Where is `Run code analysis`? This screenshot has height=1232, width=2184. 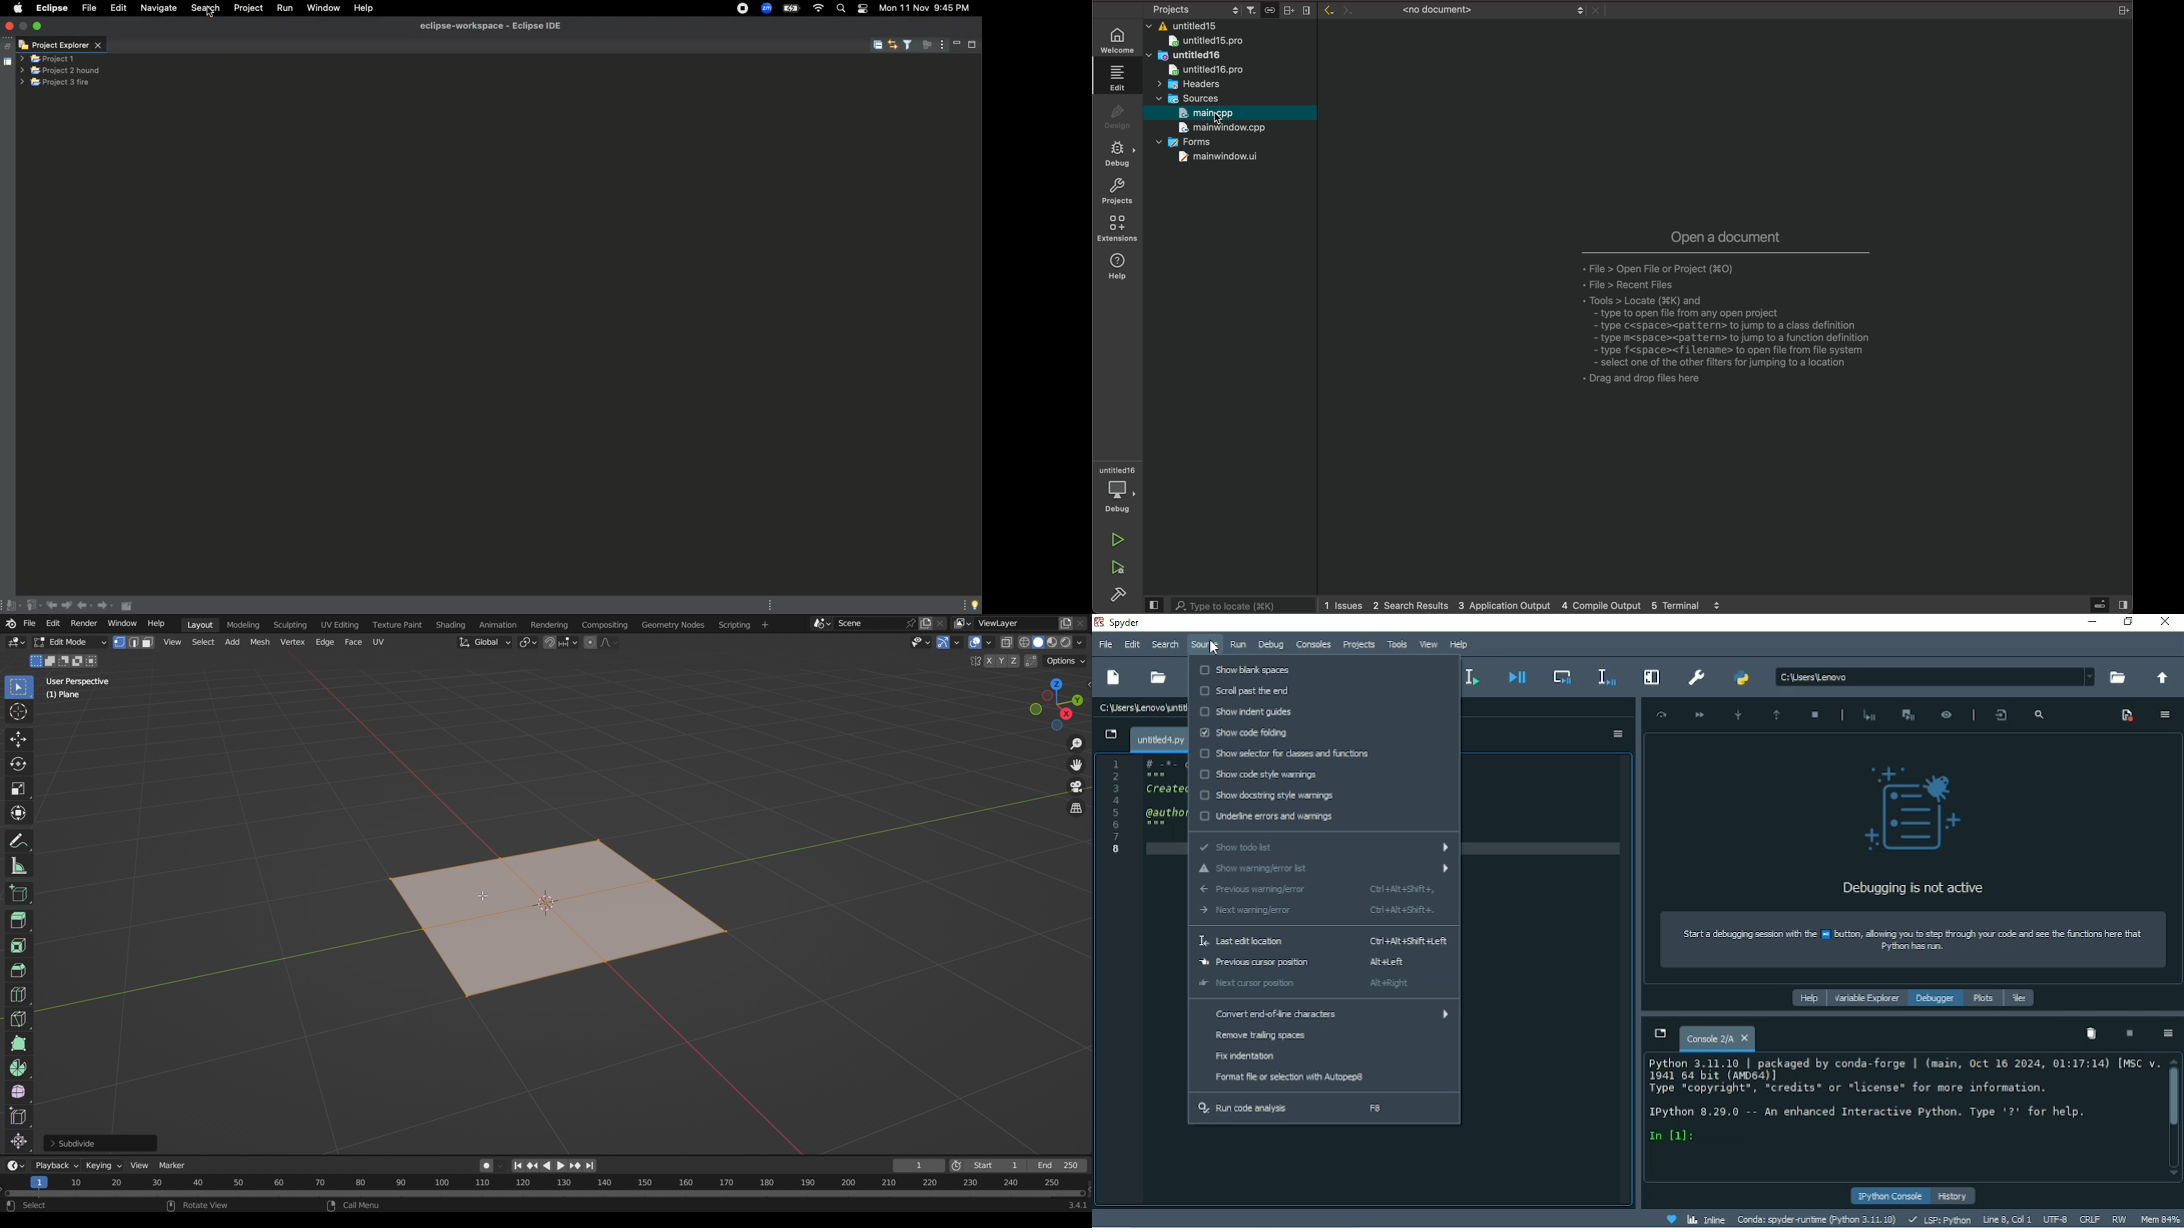
Run code analysis is located at coordinates (1324, 1107).